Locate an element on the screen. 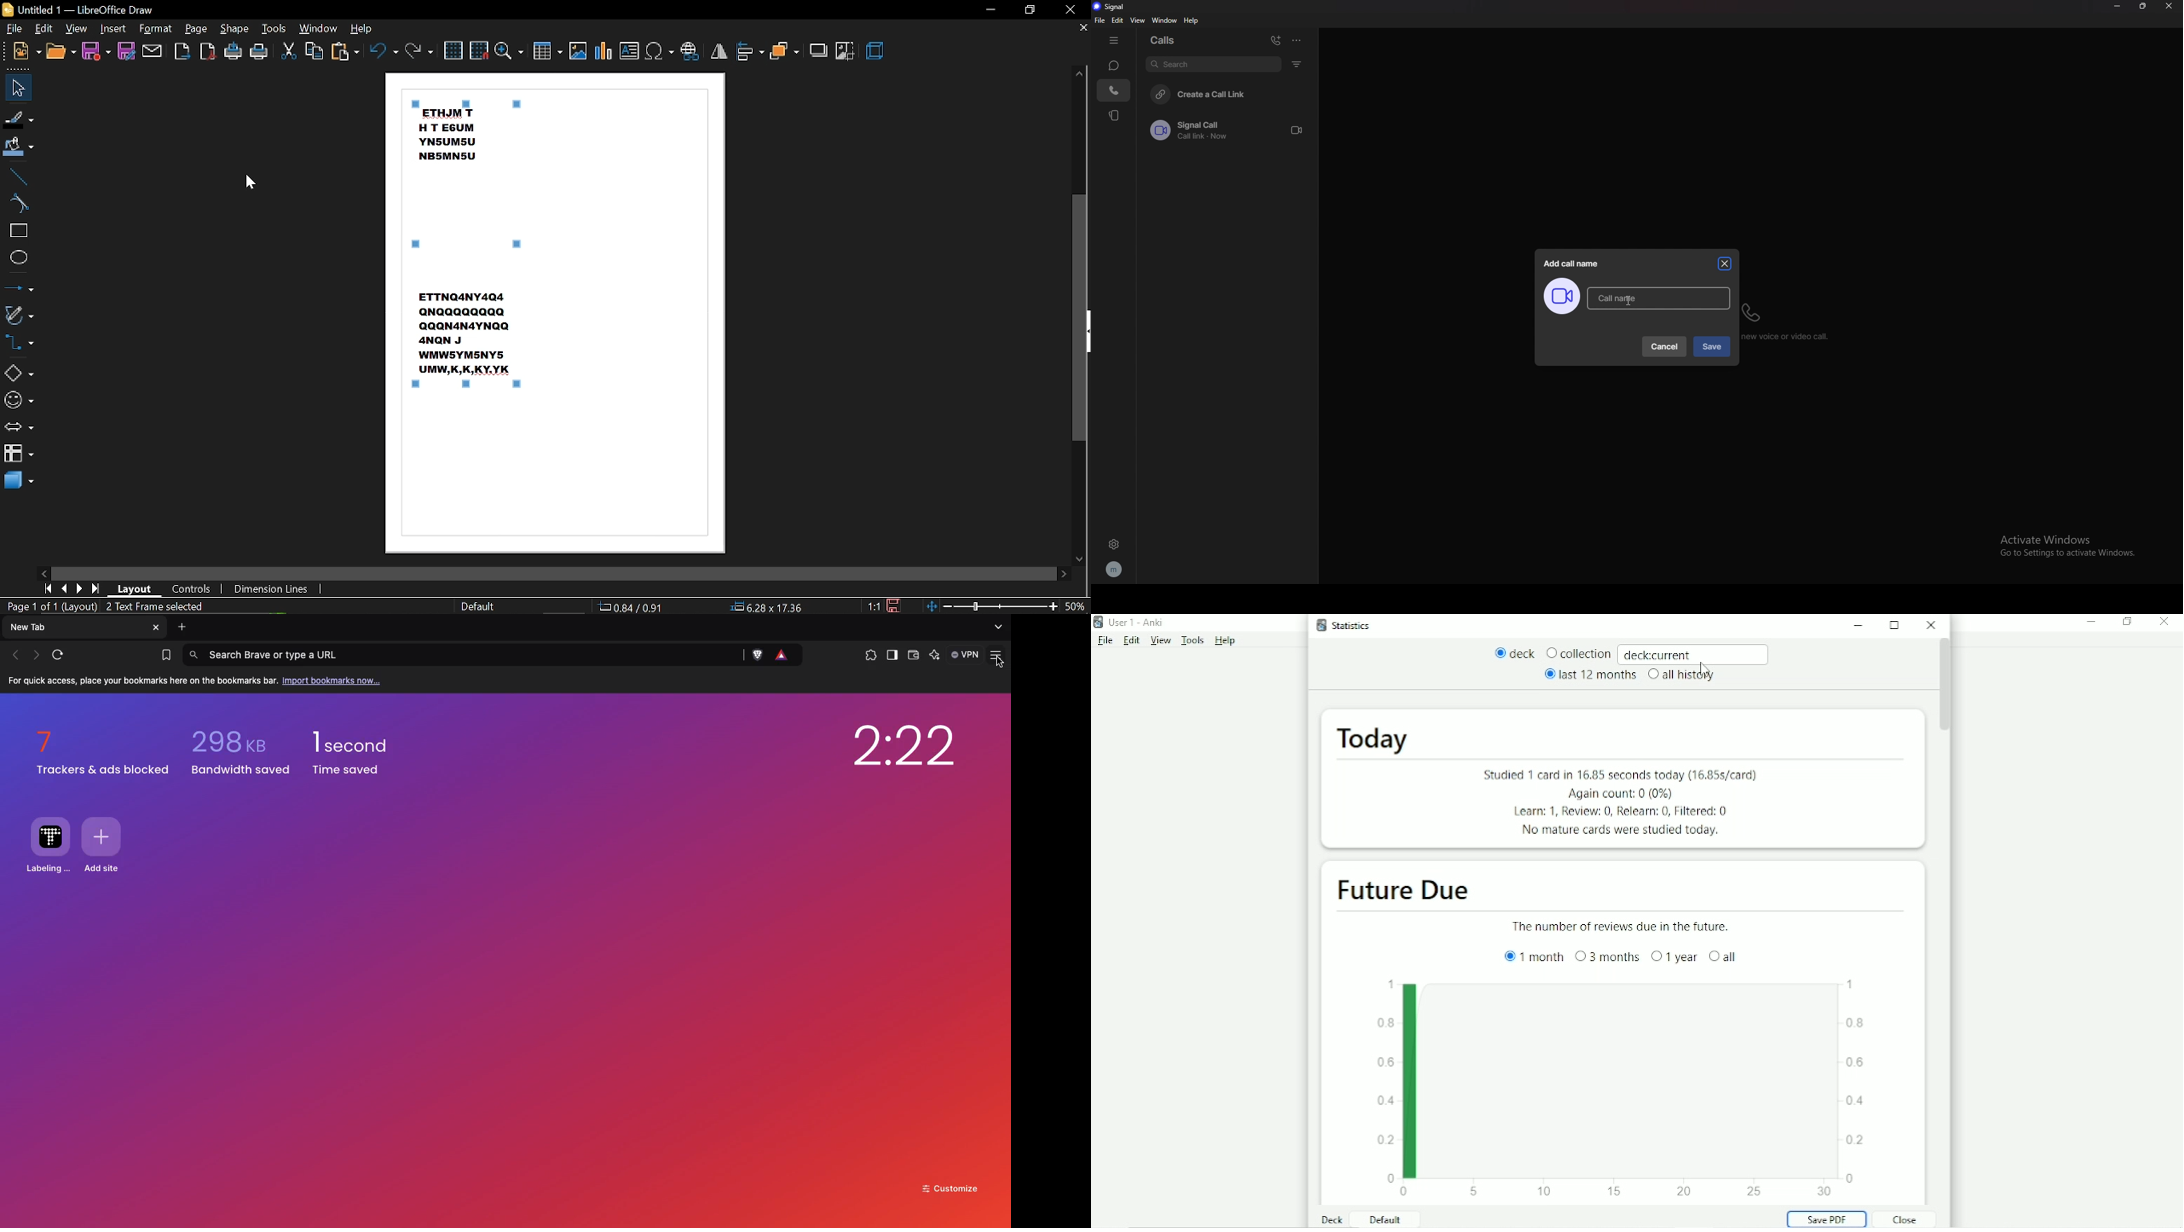 The width and height of the screenshot is (2184, 1232). signal is located at coordinates (1113, 7).